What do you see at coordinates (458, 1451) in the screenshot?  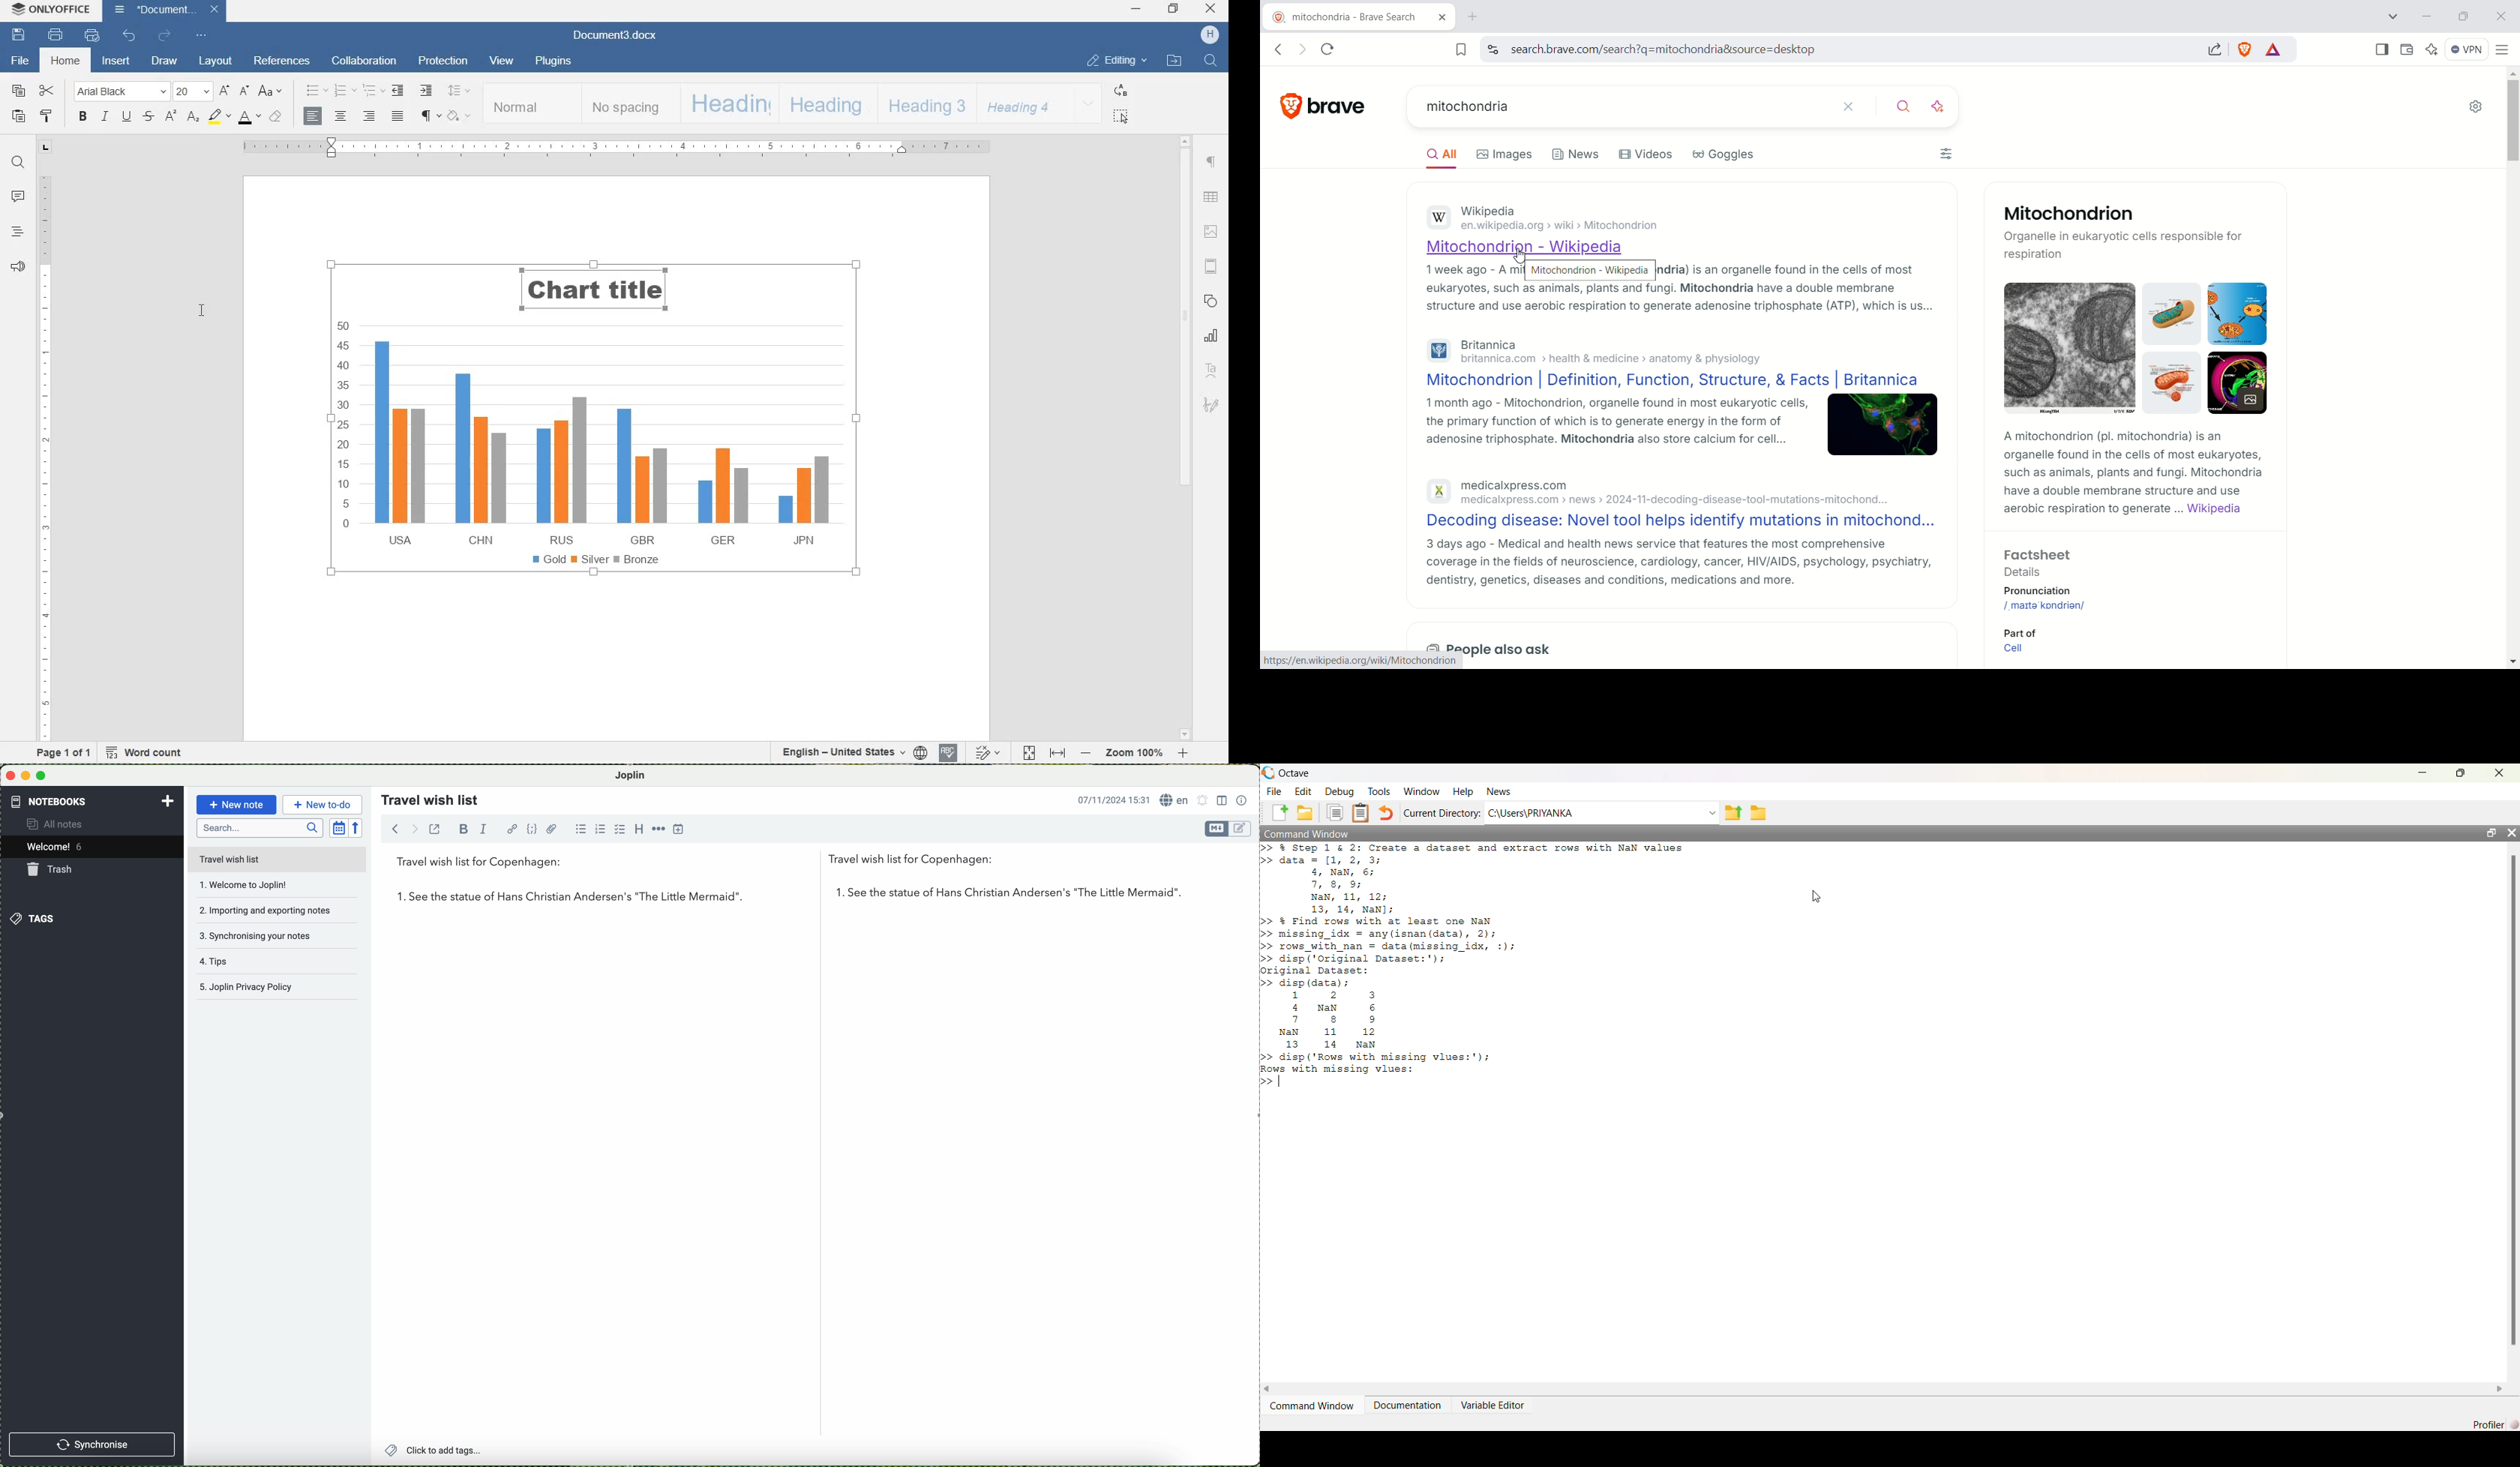 I see `click to add tags` at bounding box center [458, 1451].